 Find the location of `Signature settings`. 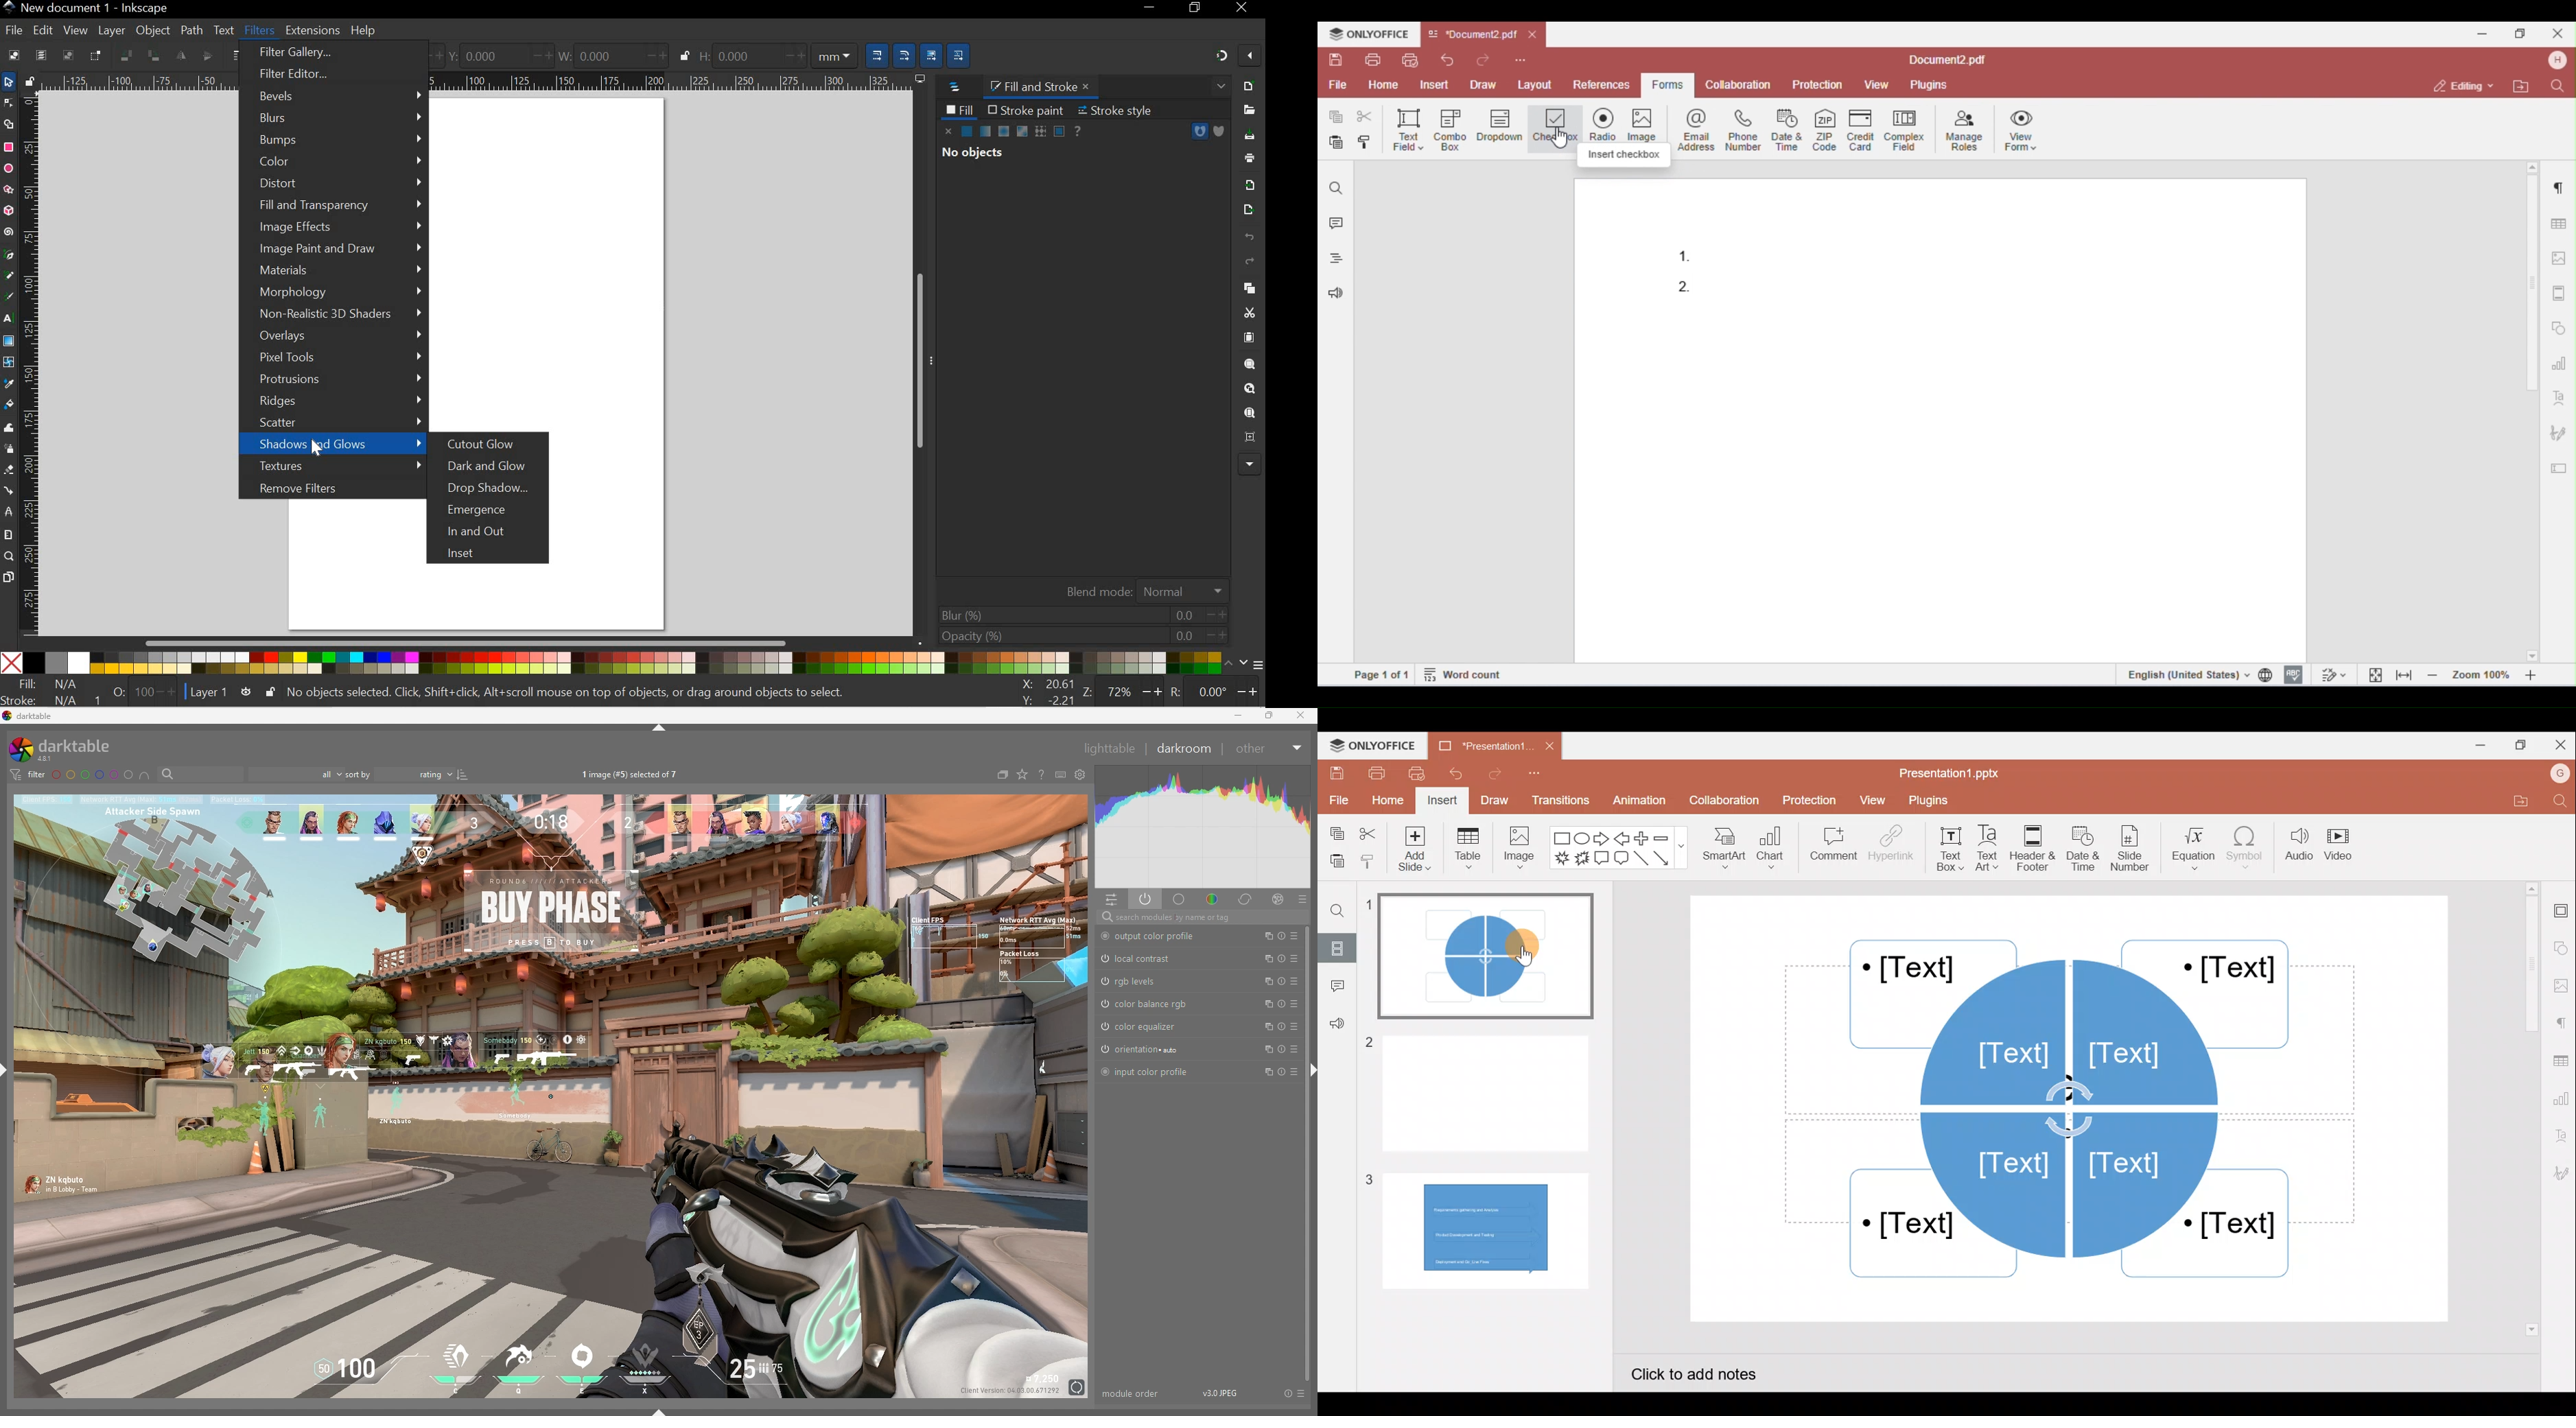

Signature settings is located at coordinates (2559, 1173).